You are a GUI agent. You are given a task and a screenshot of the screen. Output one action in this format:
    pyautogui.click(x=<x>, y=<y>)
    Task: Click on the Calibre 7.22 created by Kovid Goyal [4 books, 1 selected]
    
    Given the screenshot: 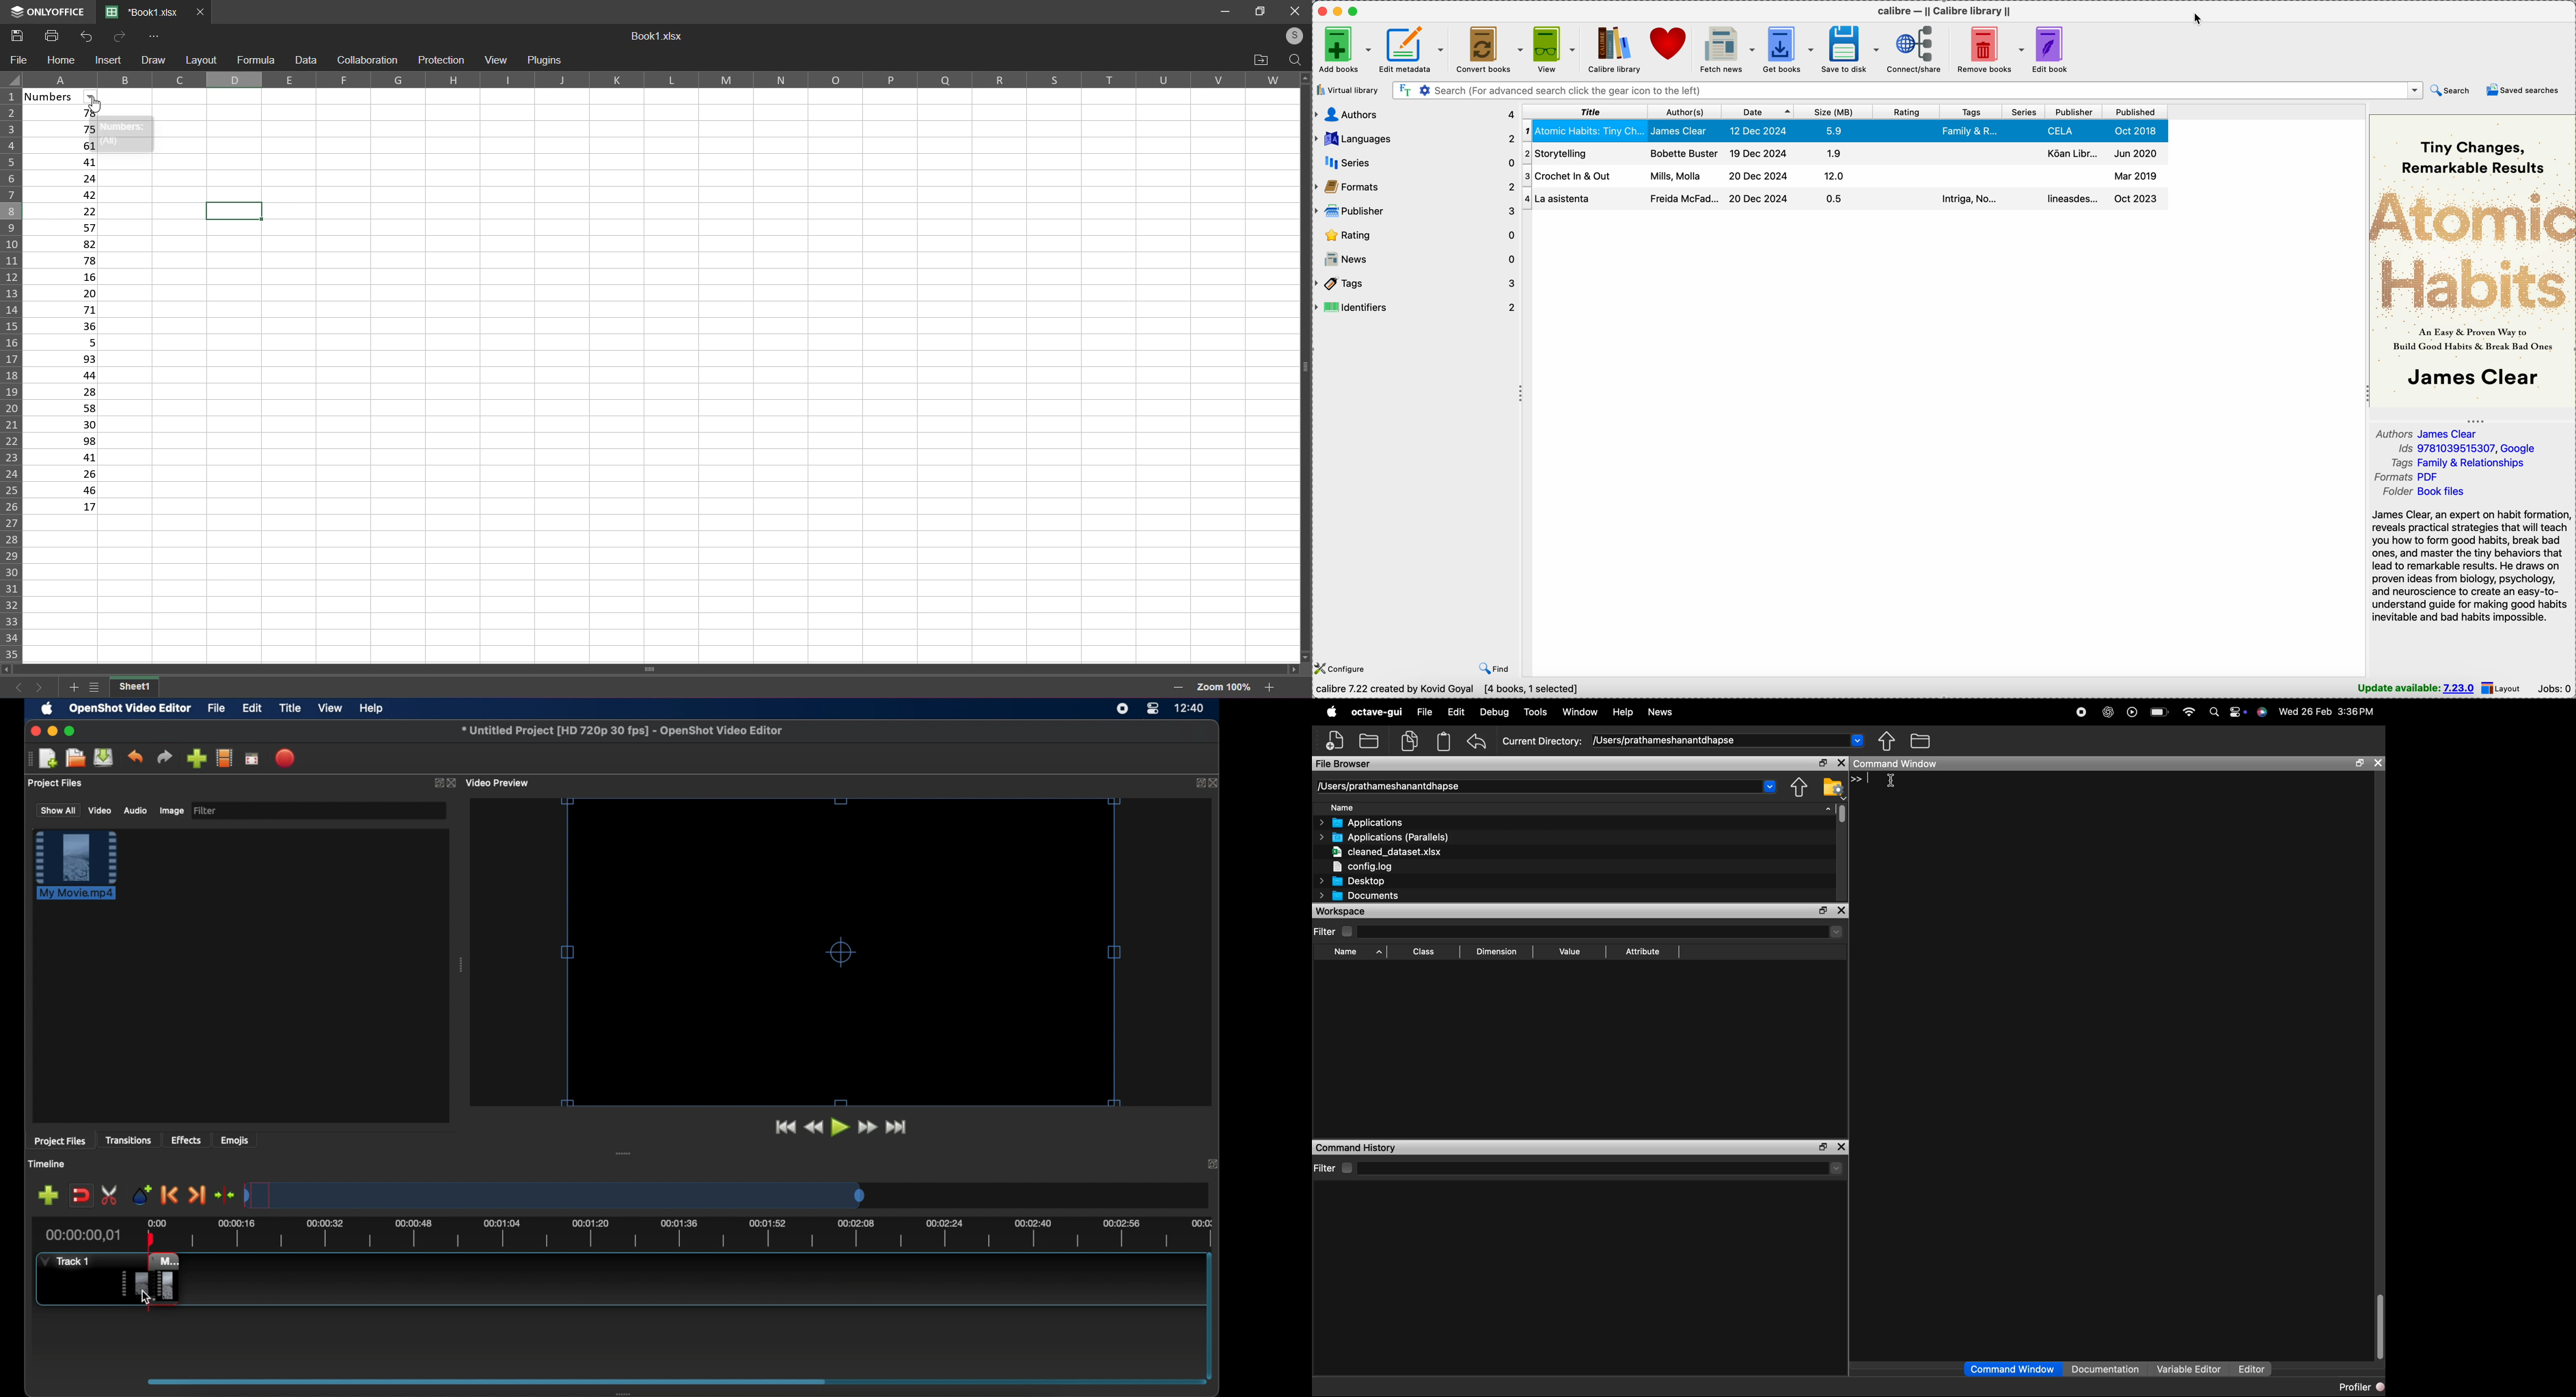 What is the action you would take?
    pyautogui.click(x=1451, y=689)
    